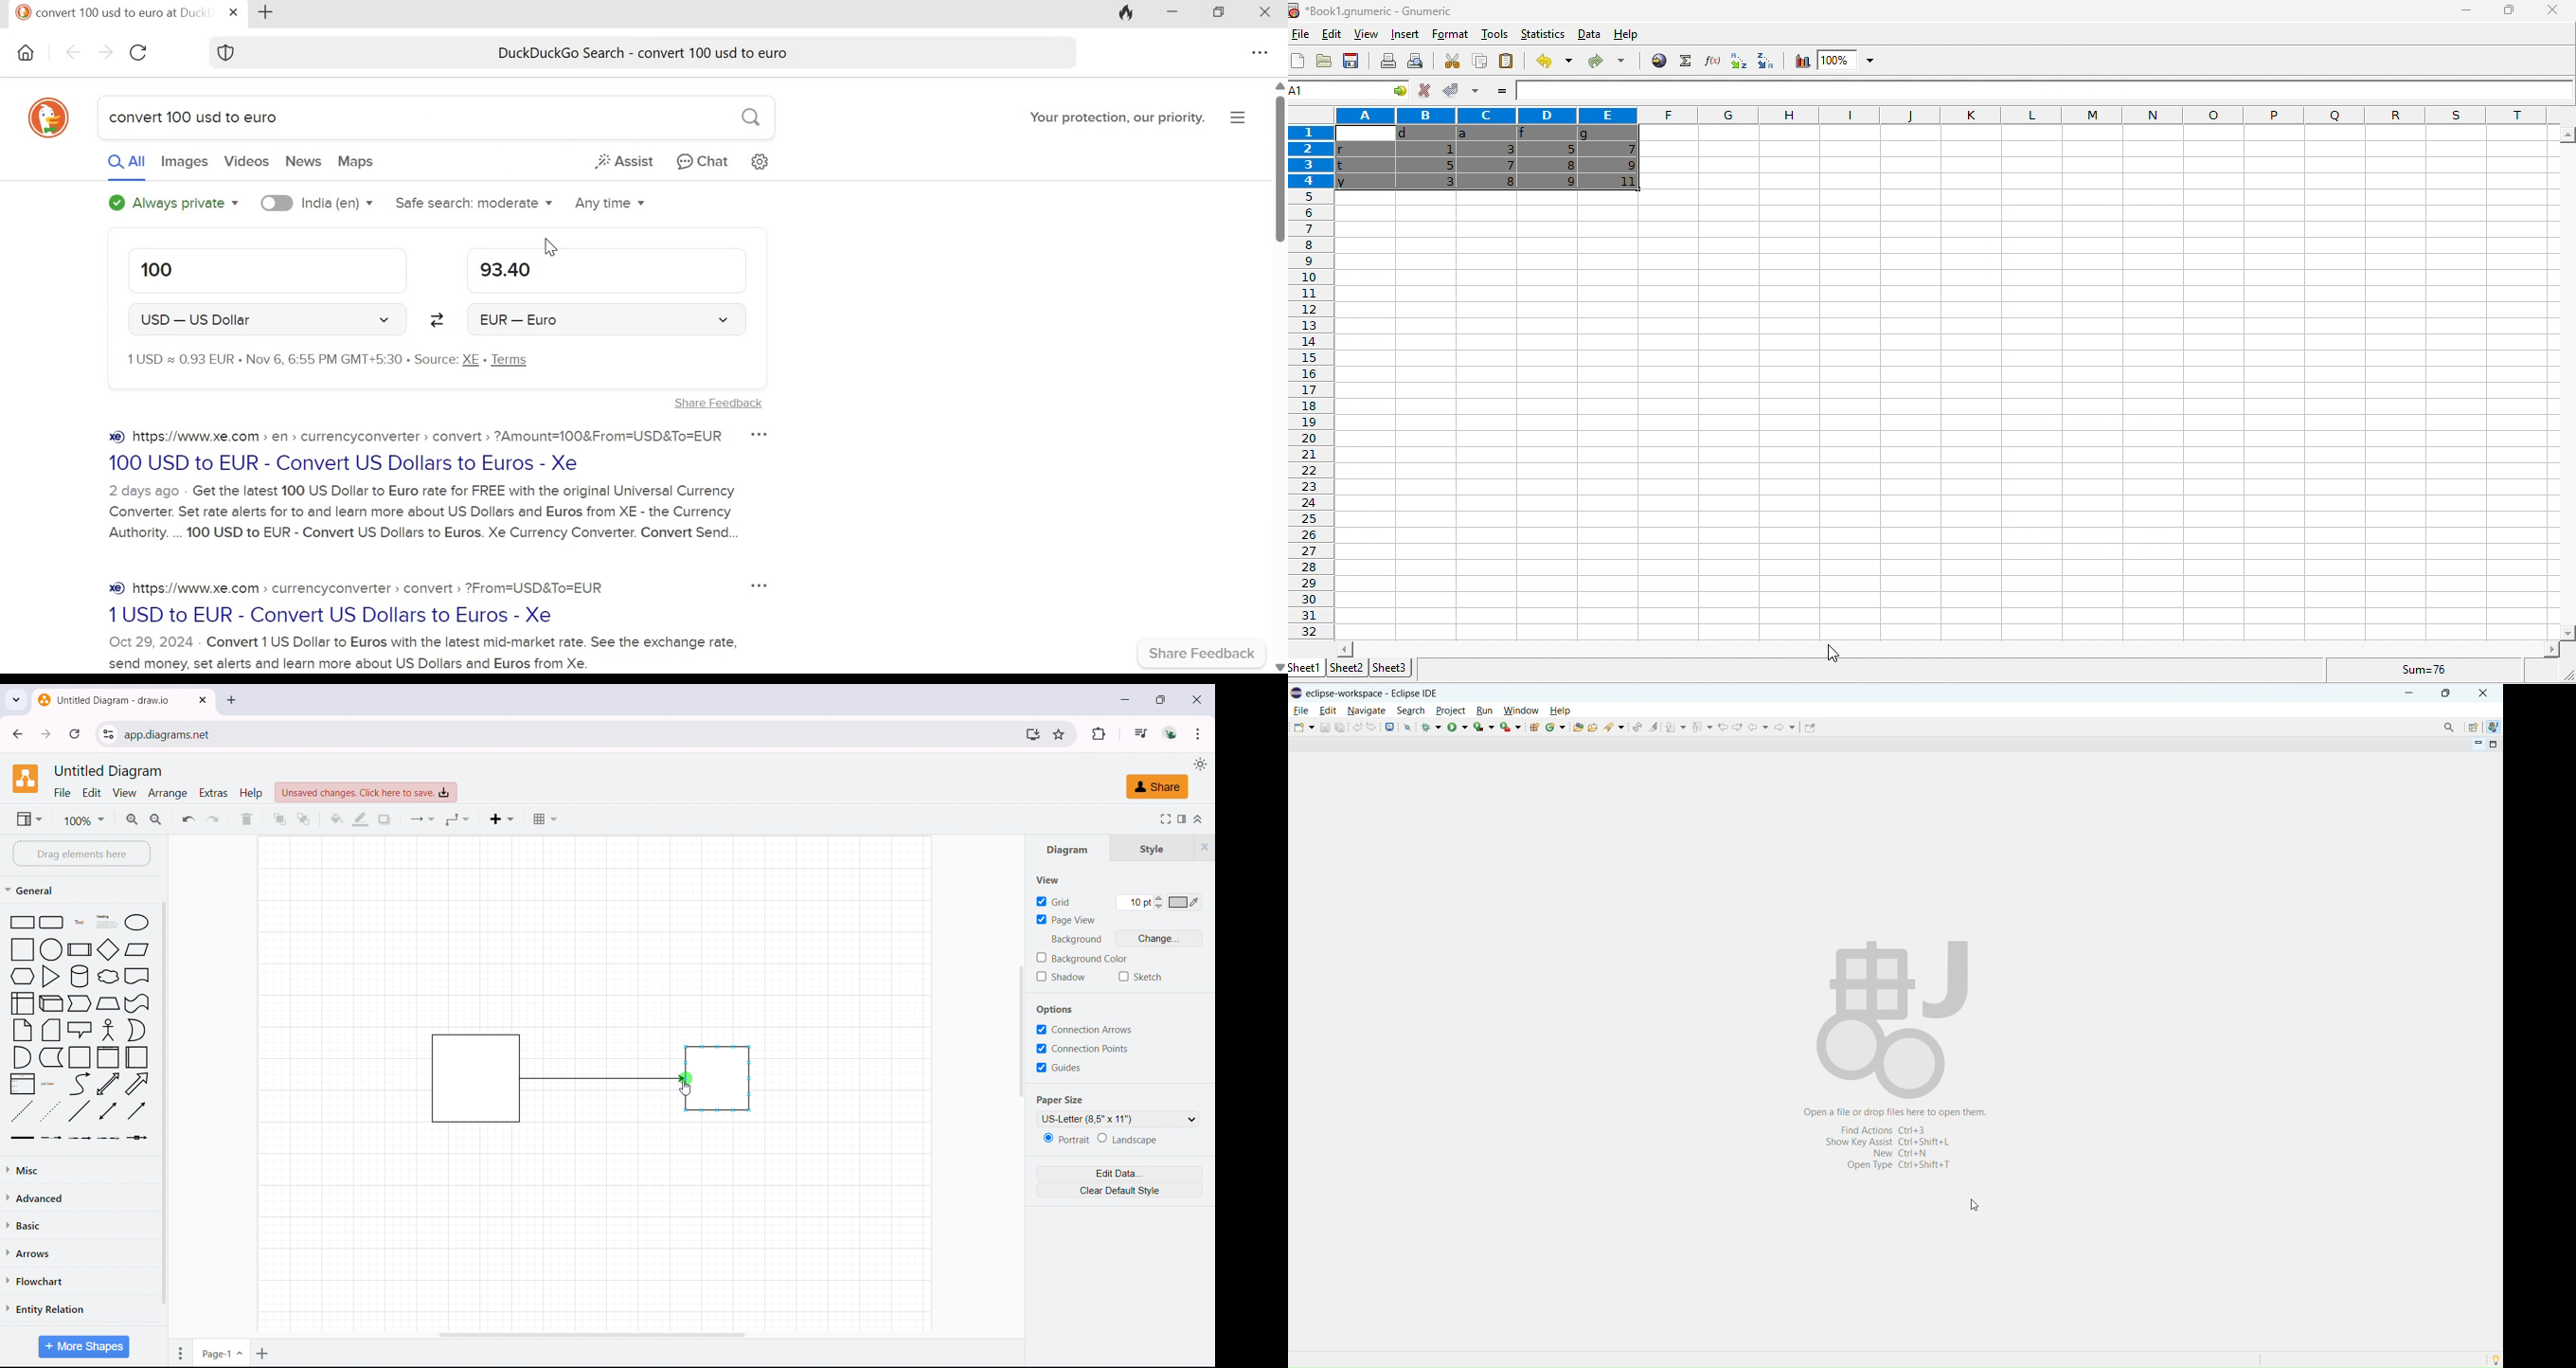  I want to click on open, so click(1324, 62).